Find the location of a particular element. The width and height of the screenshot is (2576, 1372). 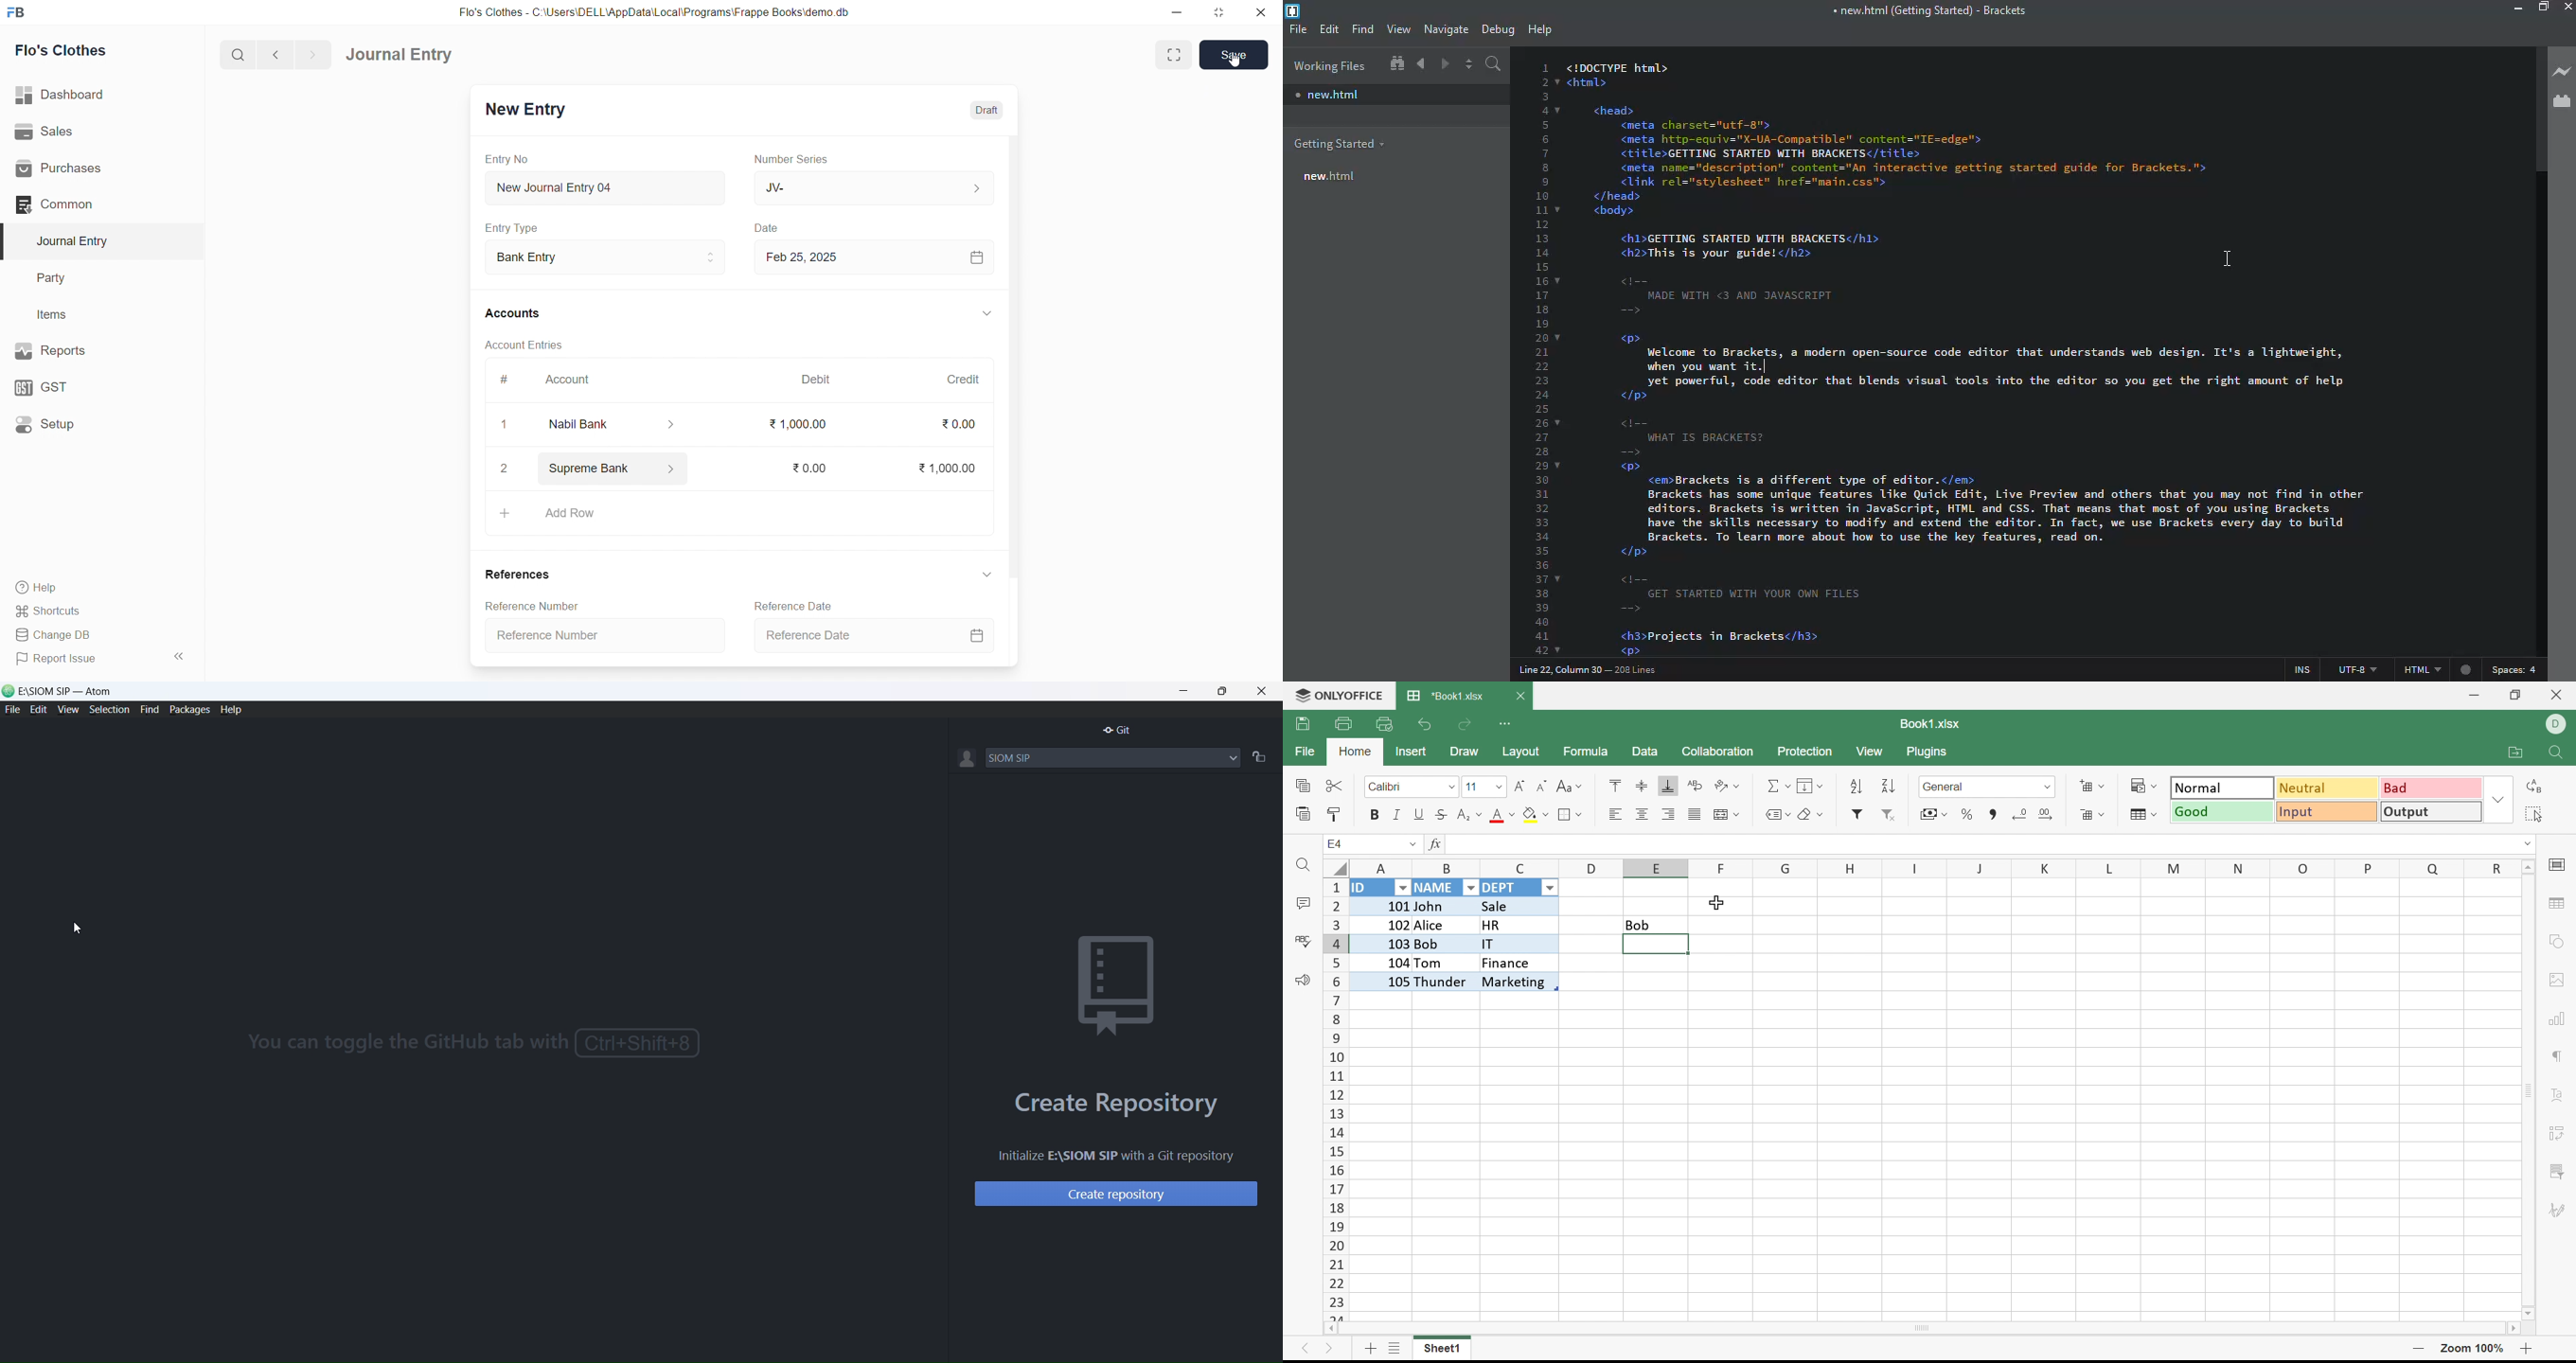

Align Top is located at coordinates (1618, 785).